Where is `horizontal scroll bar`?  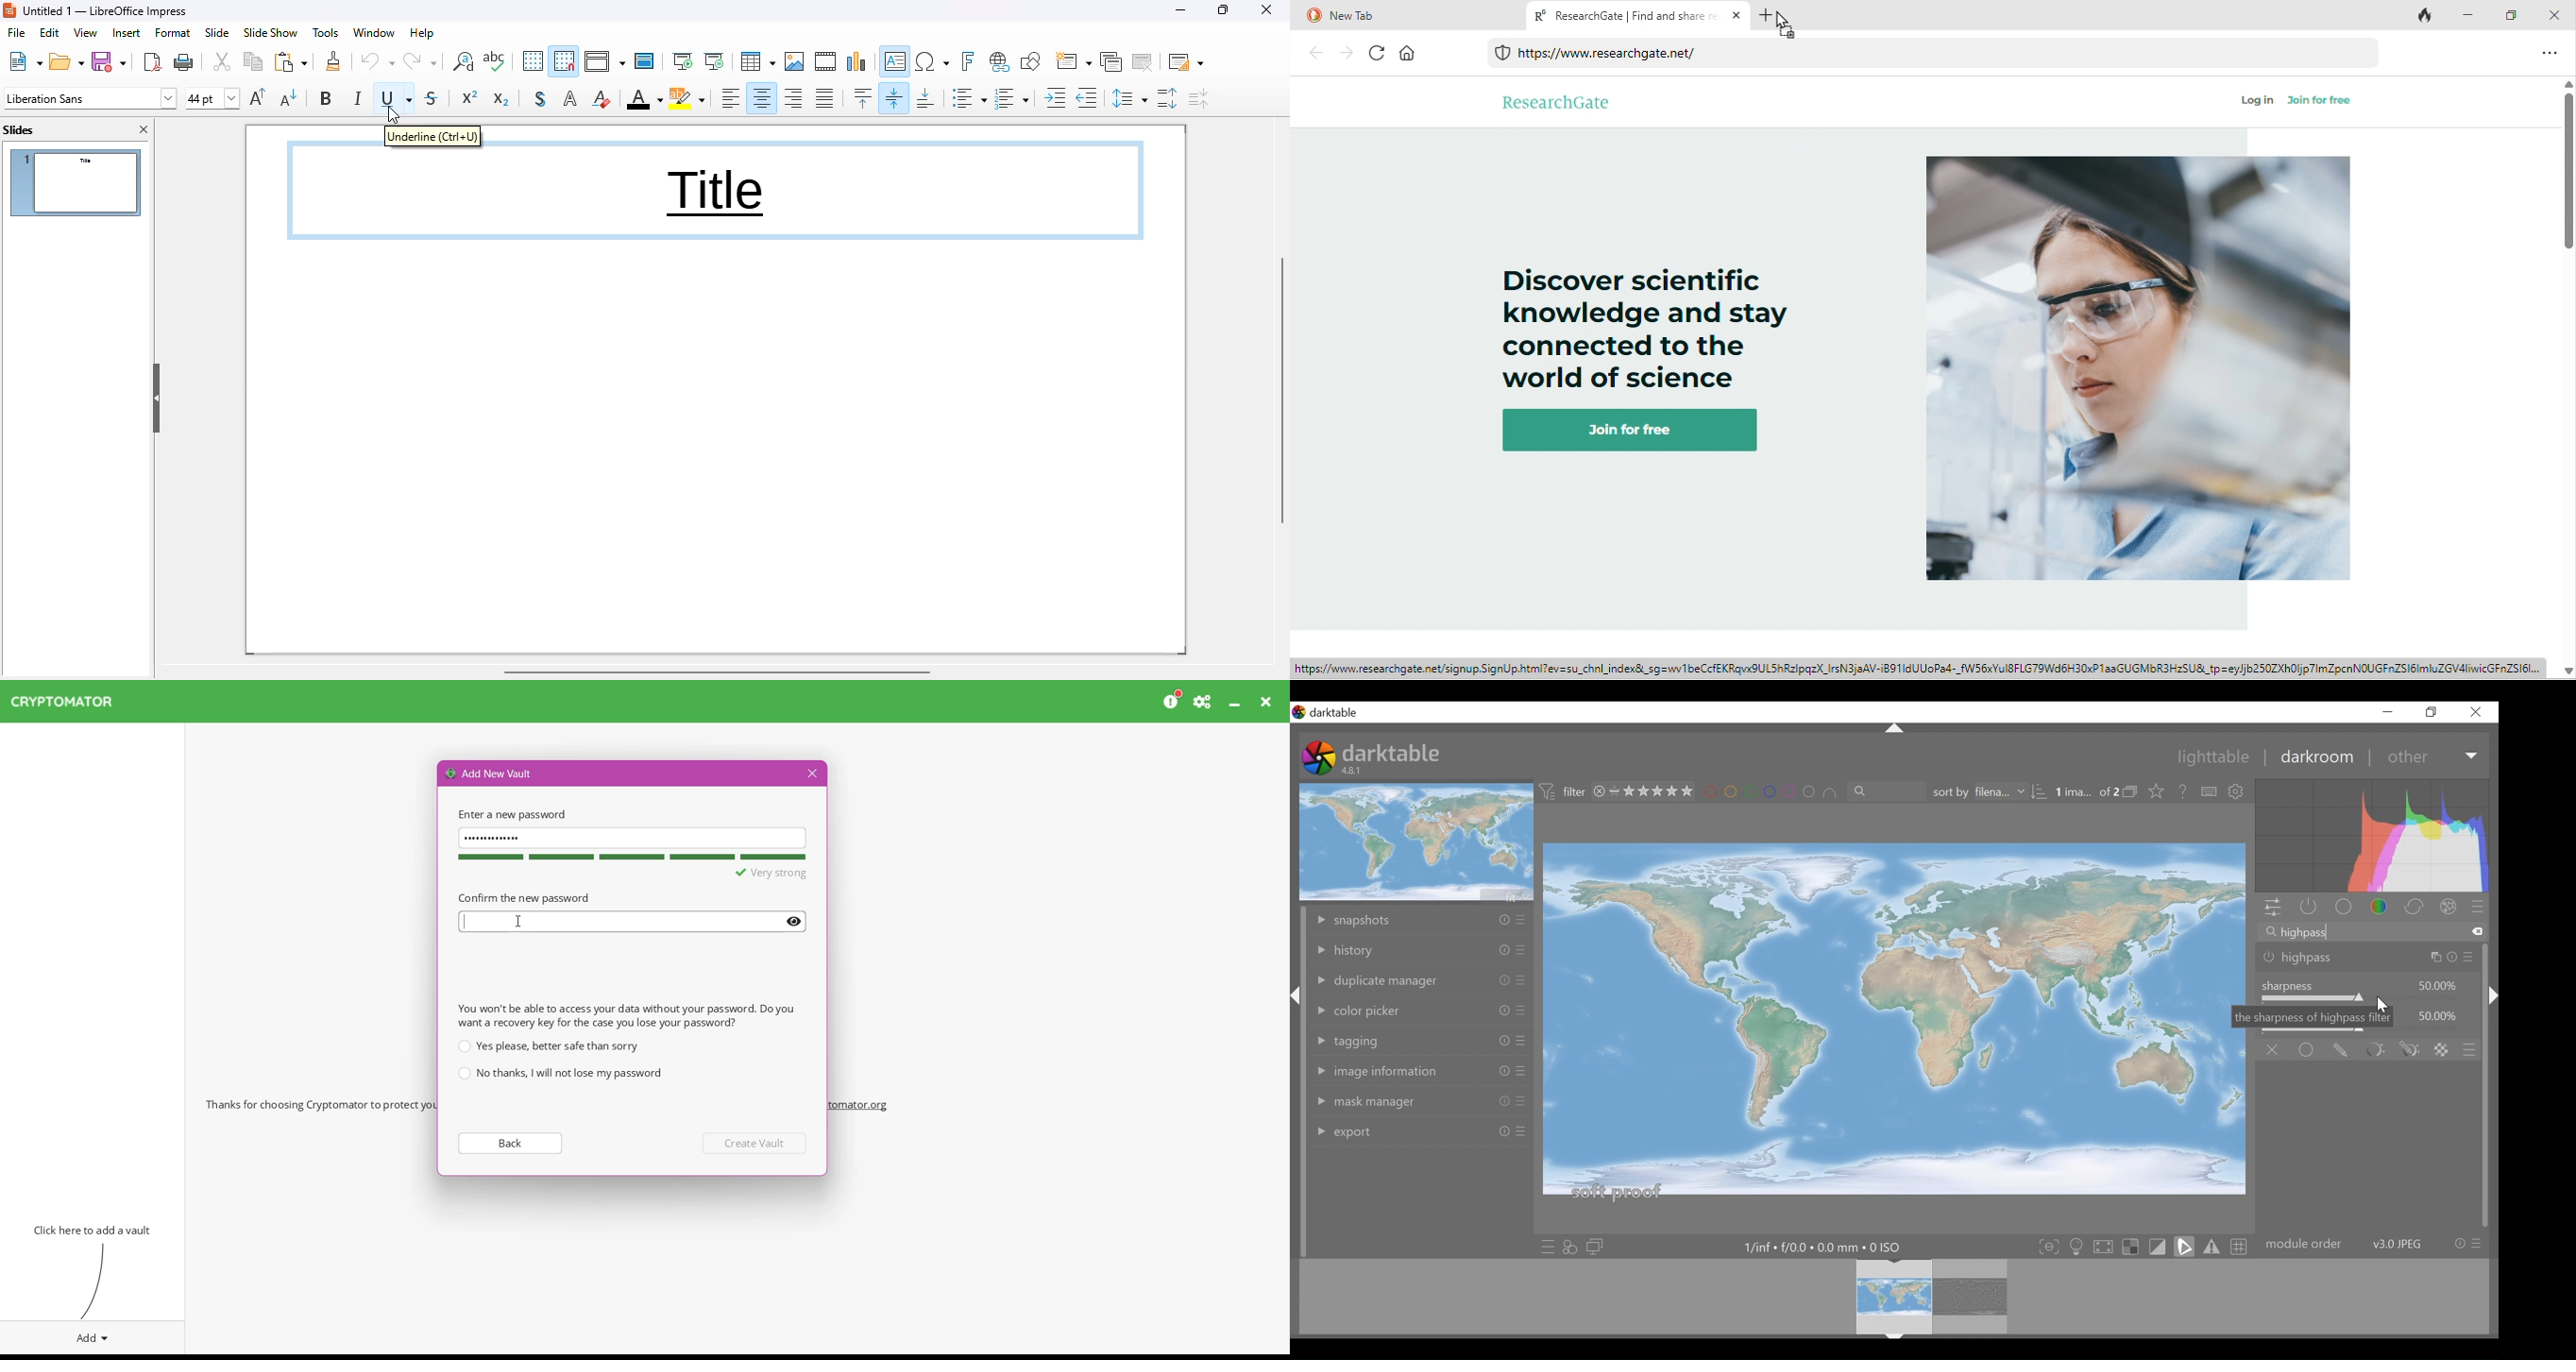 horizontal scroll bar is located at coordinates (718, 672).